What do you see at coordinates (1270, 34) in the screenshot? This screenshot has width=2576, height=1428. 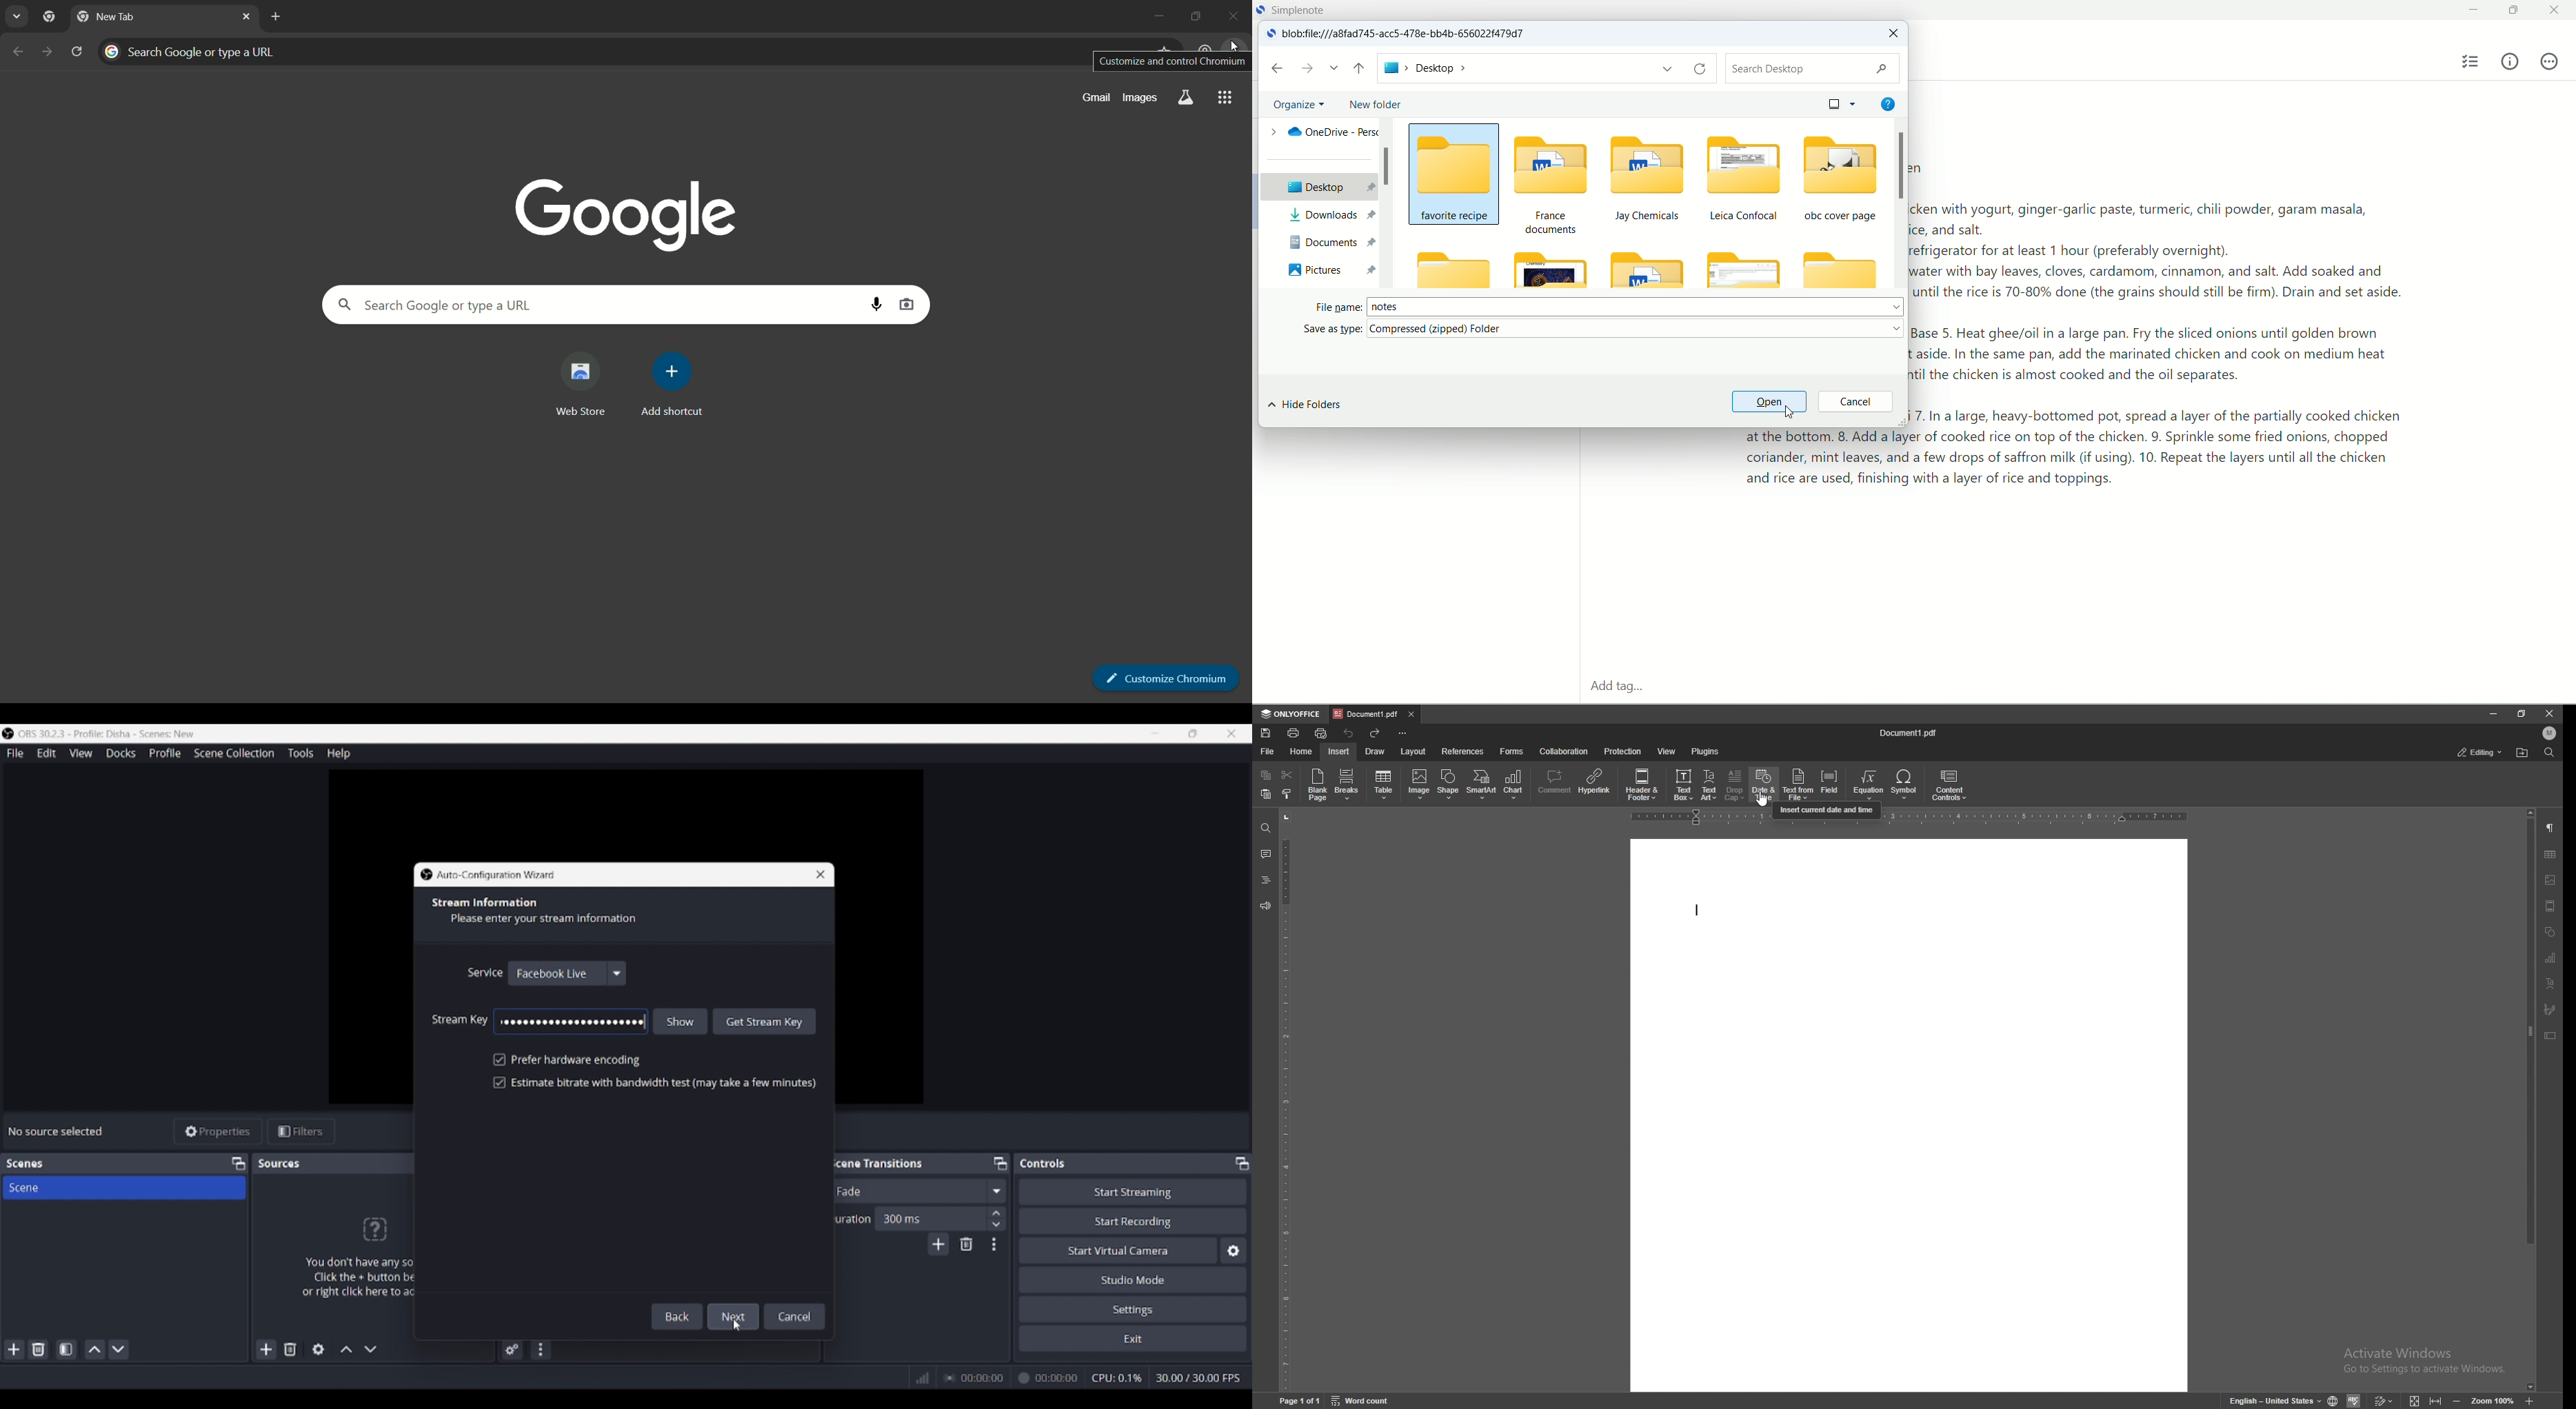 I see `logo` at bounding box center [1270, 34].